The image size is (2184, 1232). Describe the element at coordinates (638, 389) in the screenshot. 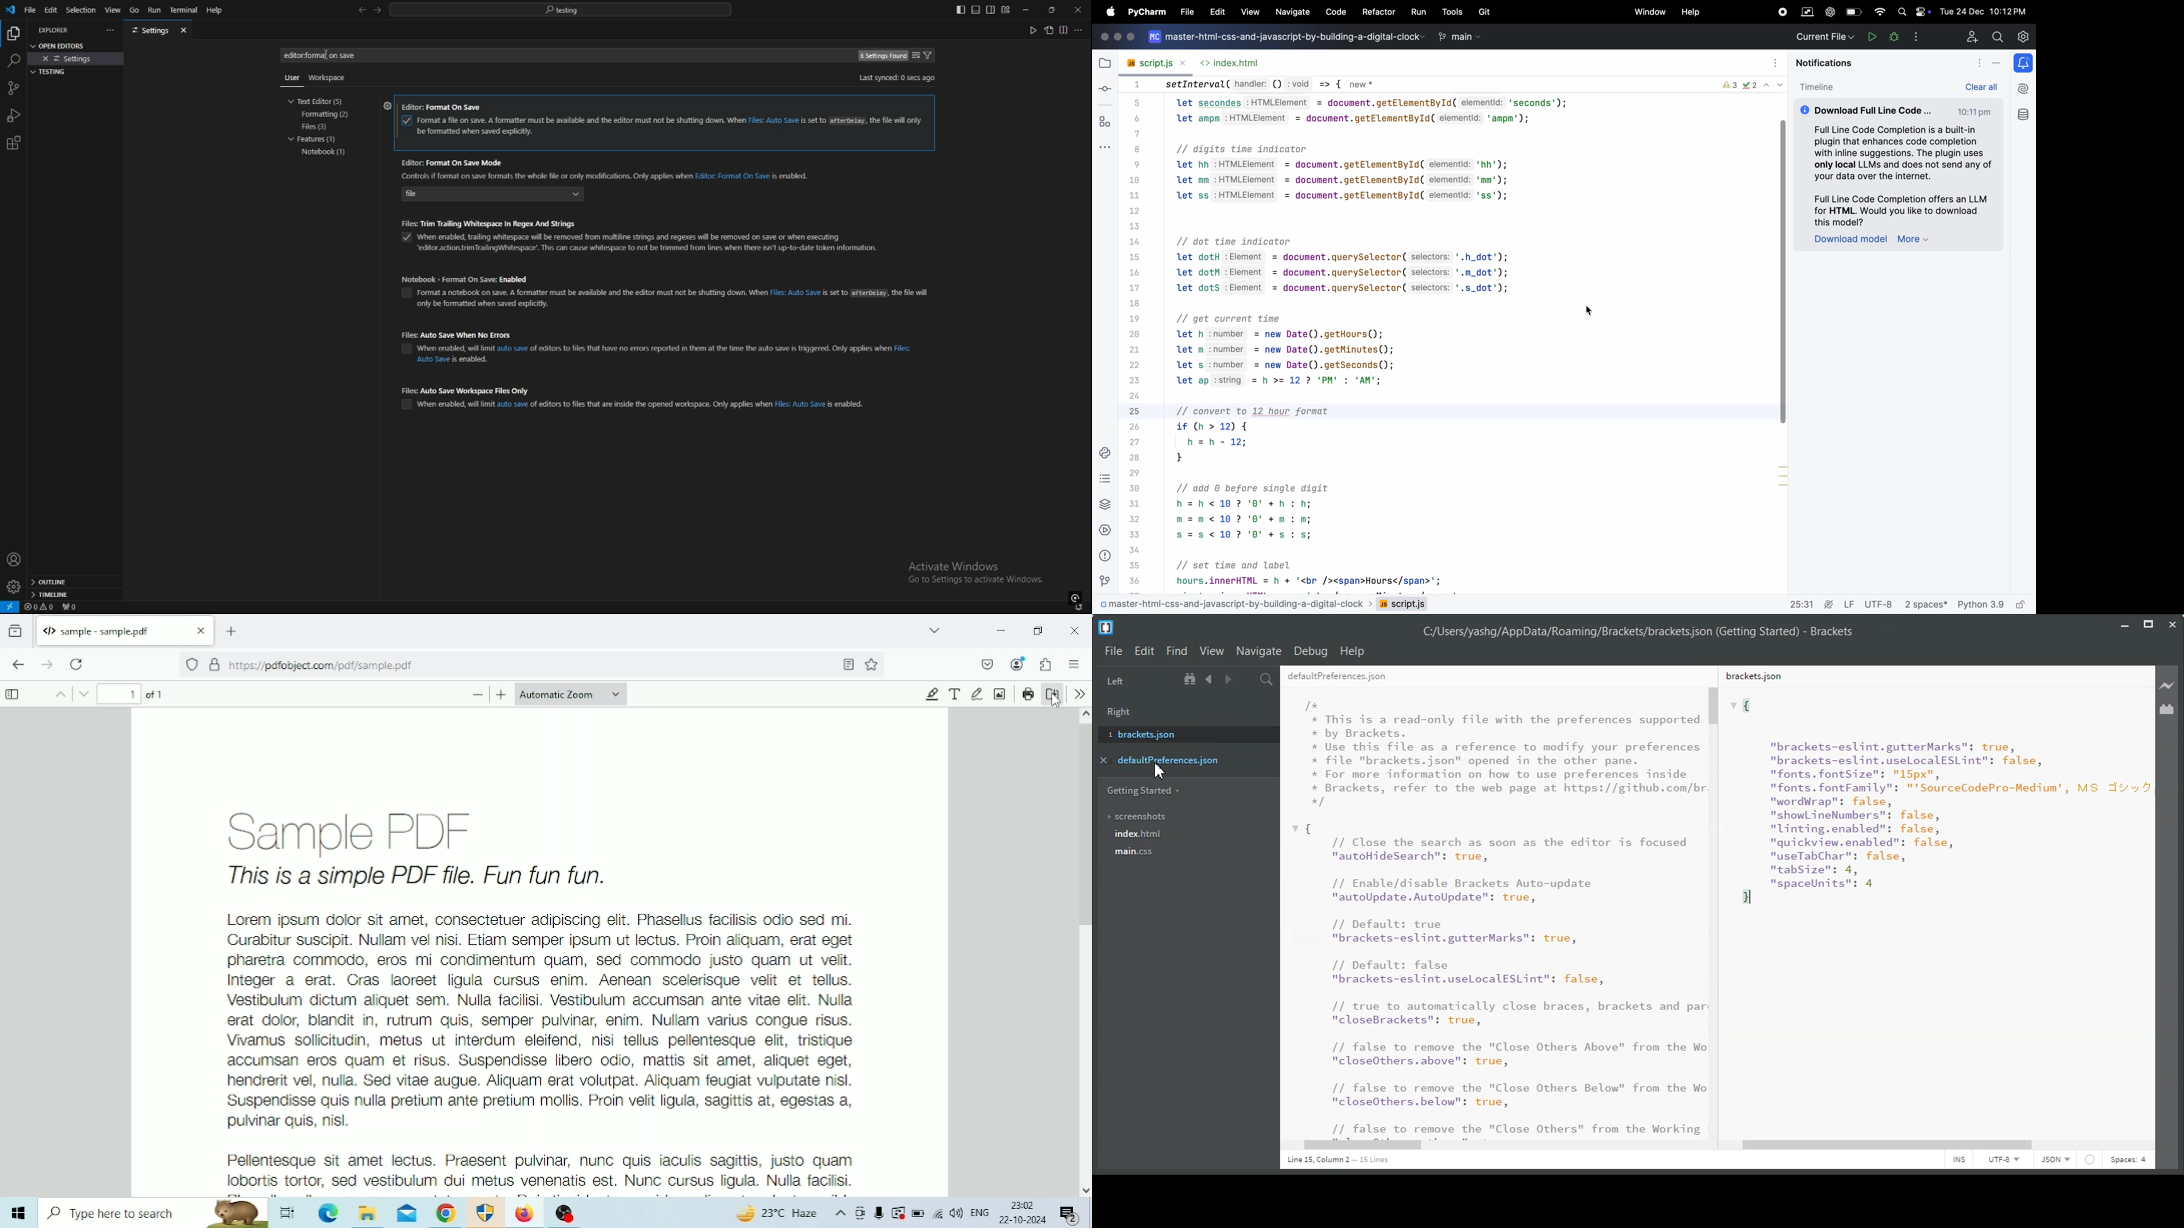

I see `files auto save workspace files only` at that location.